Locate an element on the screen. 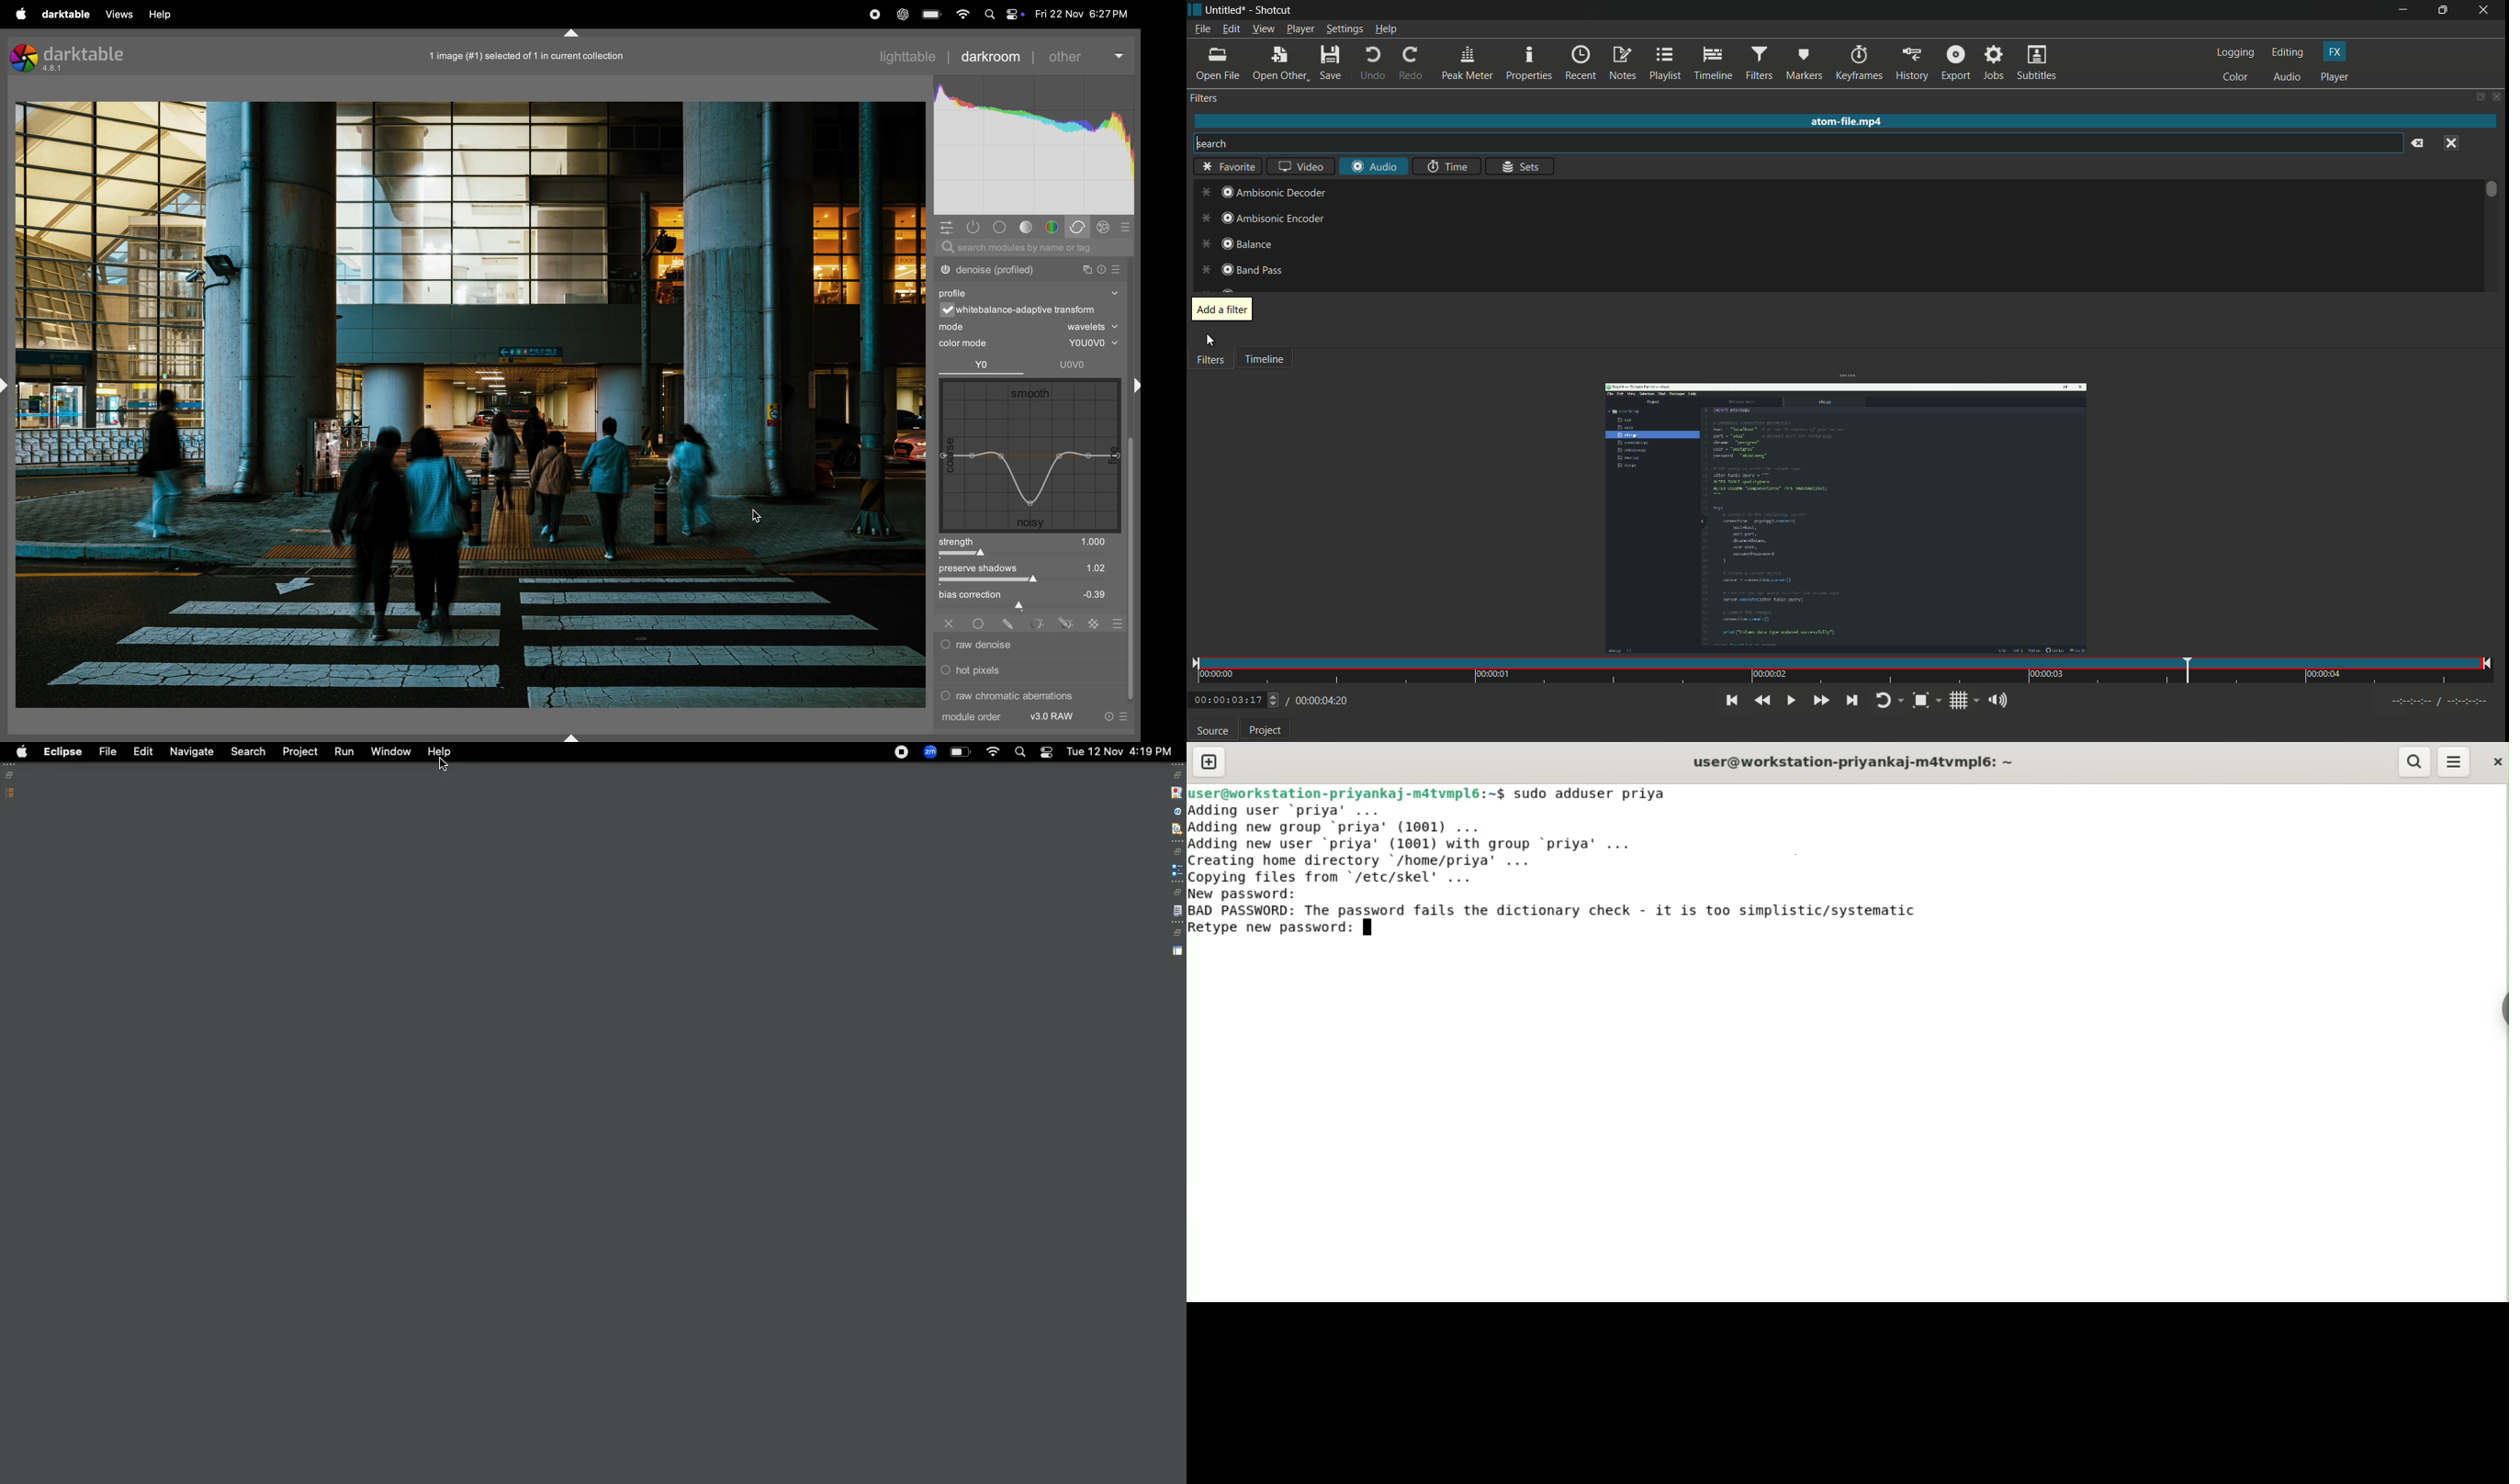 Image resolution: width=2520 pixels, height=1484 pixels. playlist is located at coordinates (1664, 64).